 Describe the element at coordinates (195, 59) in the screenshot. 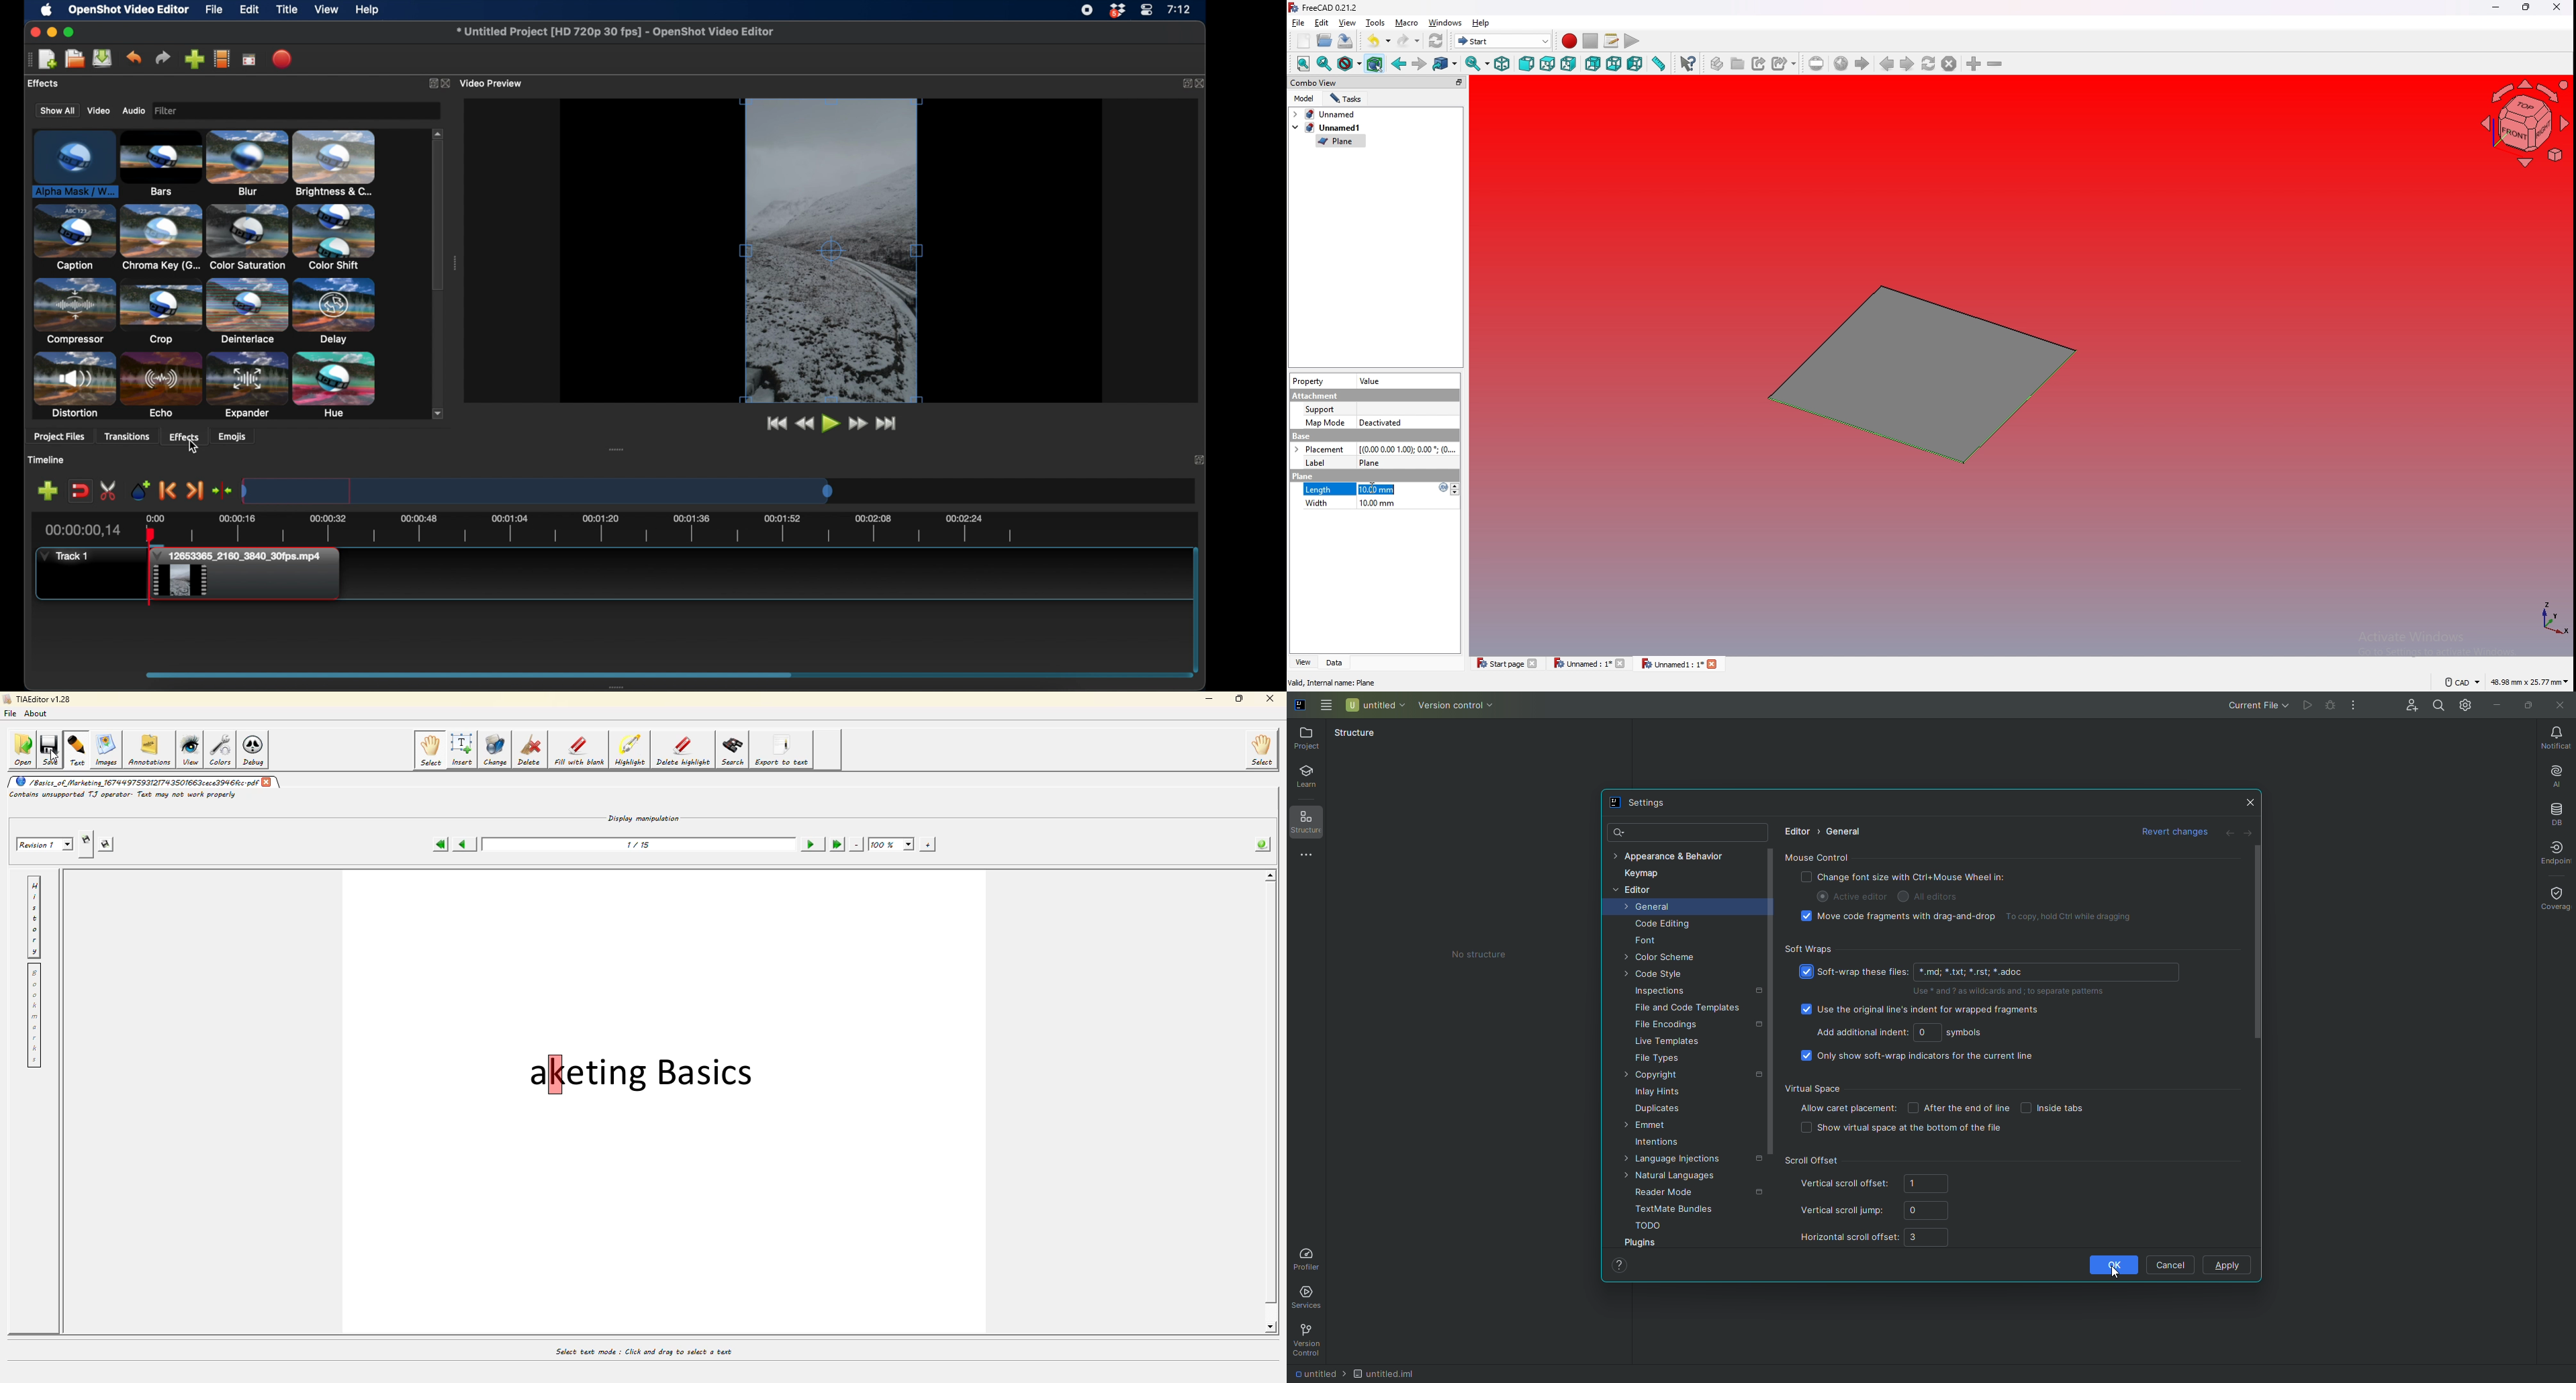

I see `import files` at that location.